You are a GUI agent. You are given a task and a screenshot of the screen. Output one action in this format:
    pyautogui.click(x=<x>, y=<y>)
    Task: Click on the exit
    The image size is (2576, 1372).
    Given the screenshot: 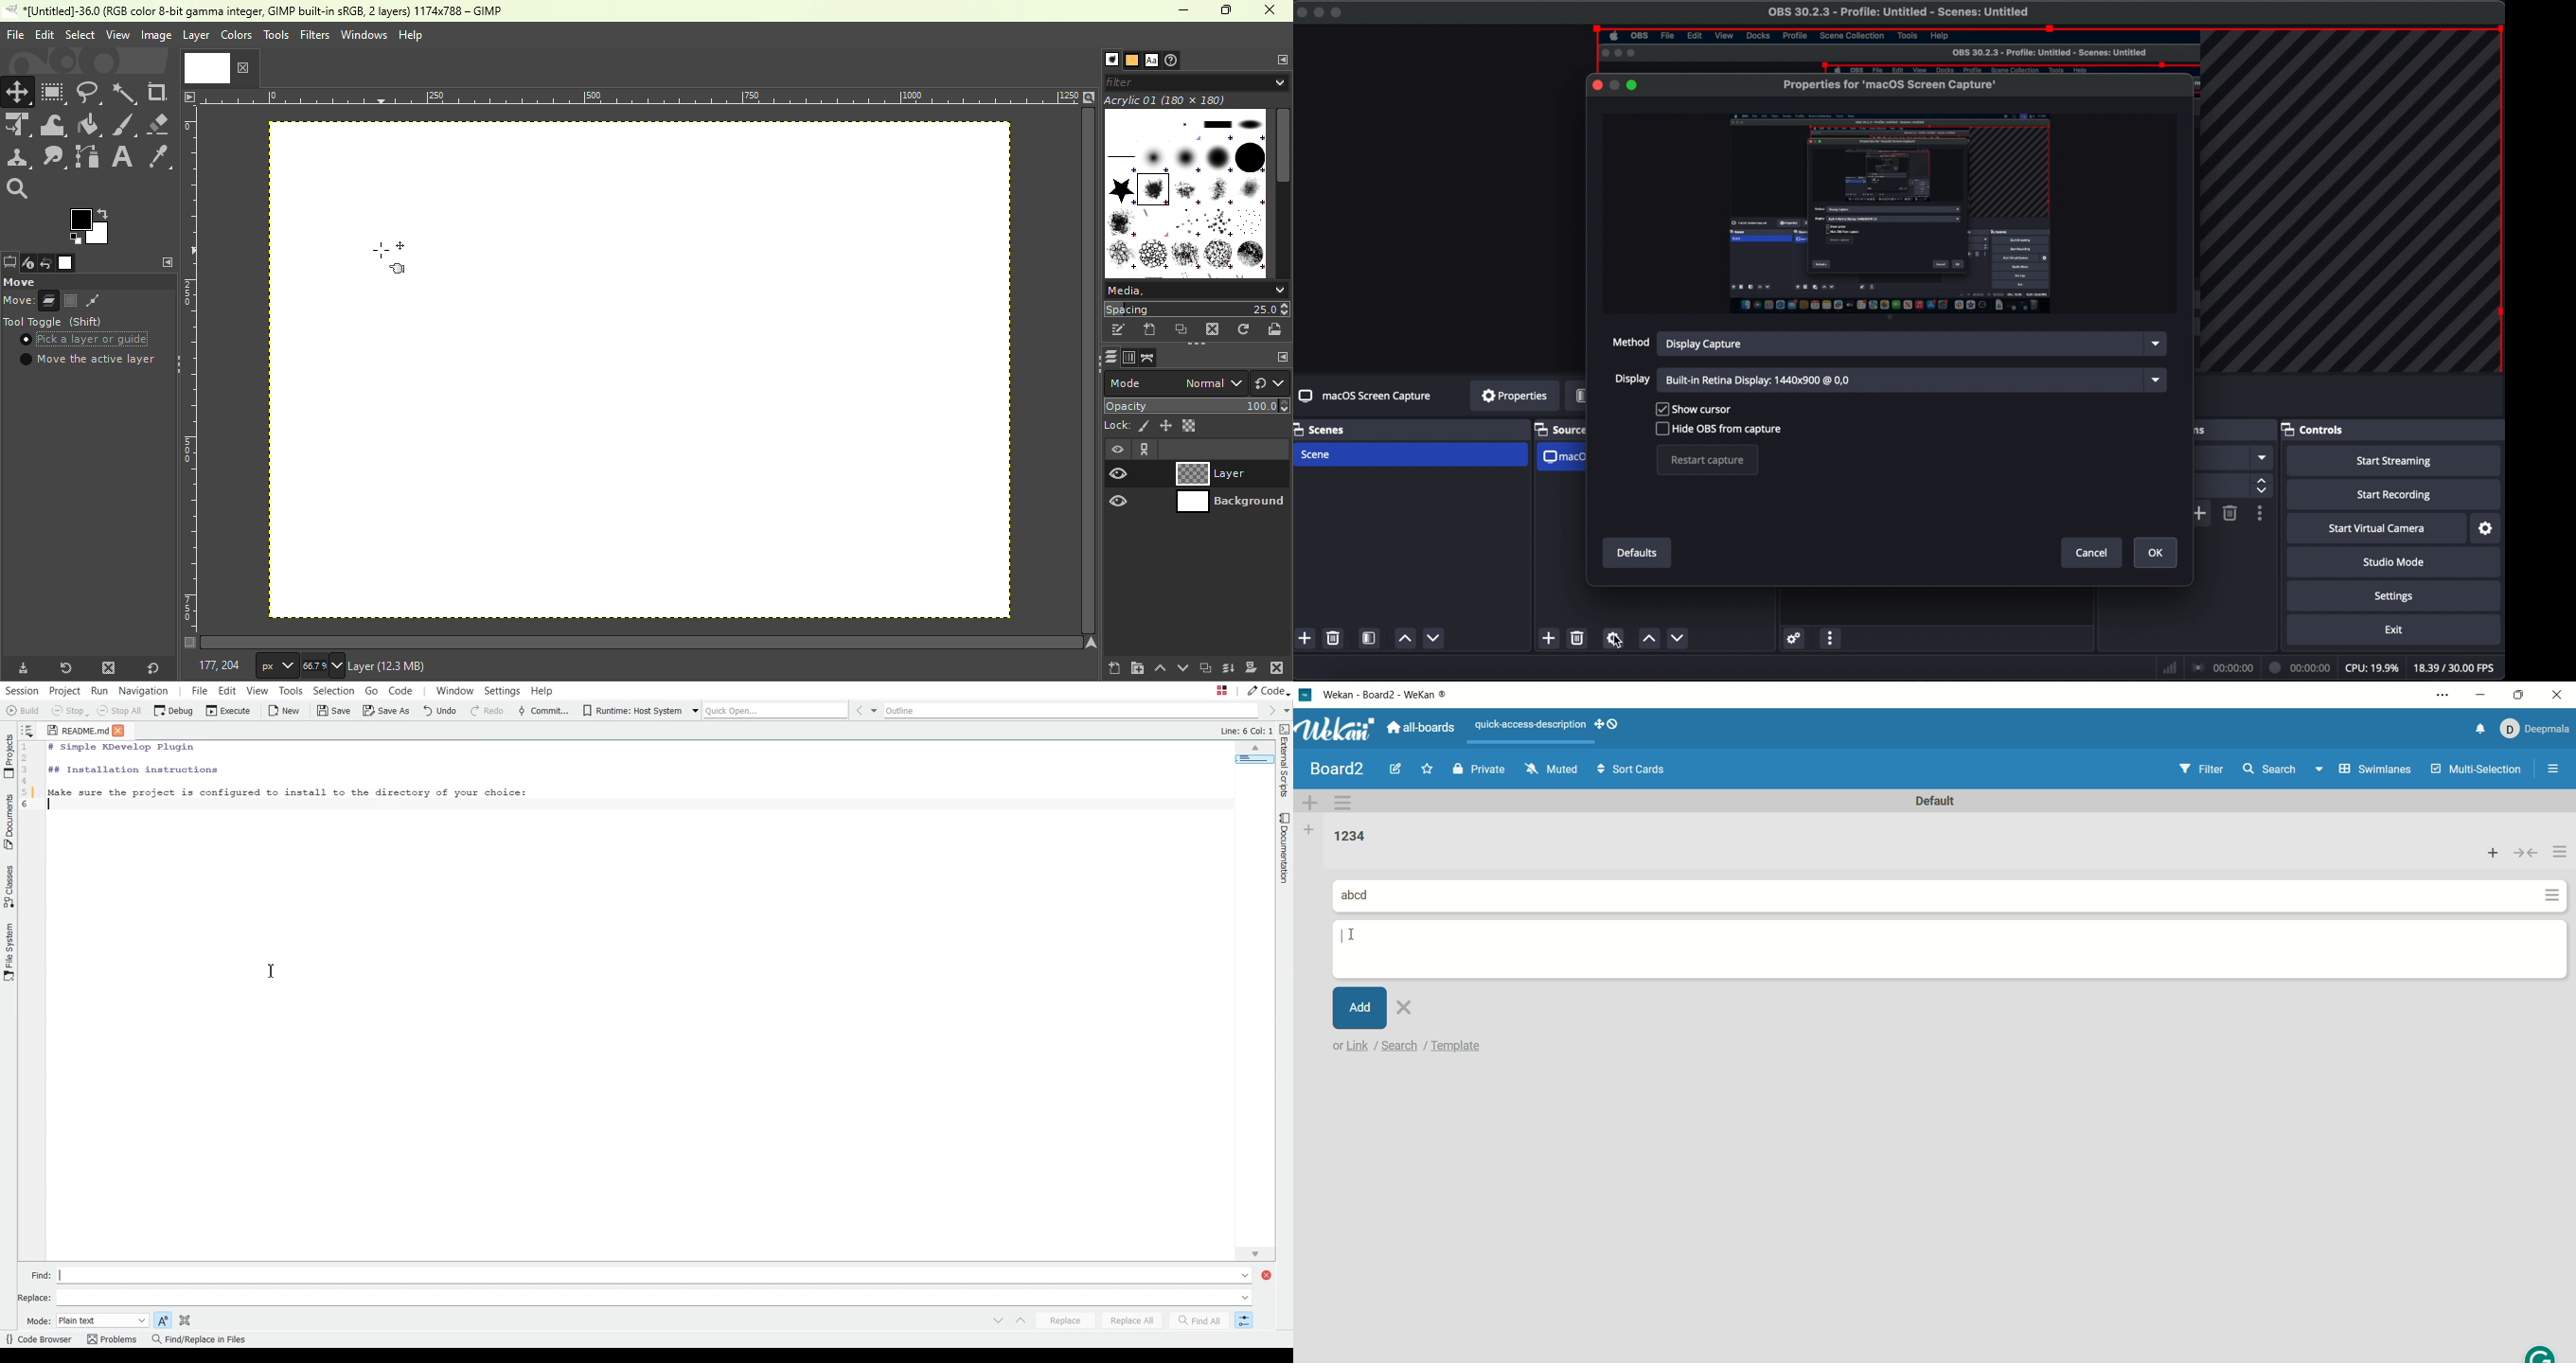 What is the action you would take?
    pyautogui.click(x=2395, y=630)
    